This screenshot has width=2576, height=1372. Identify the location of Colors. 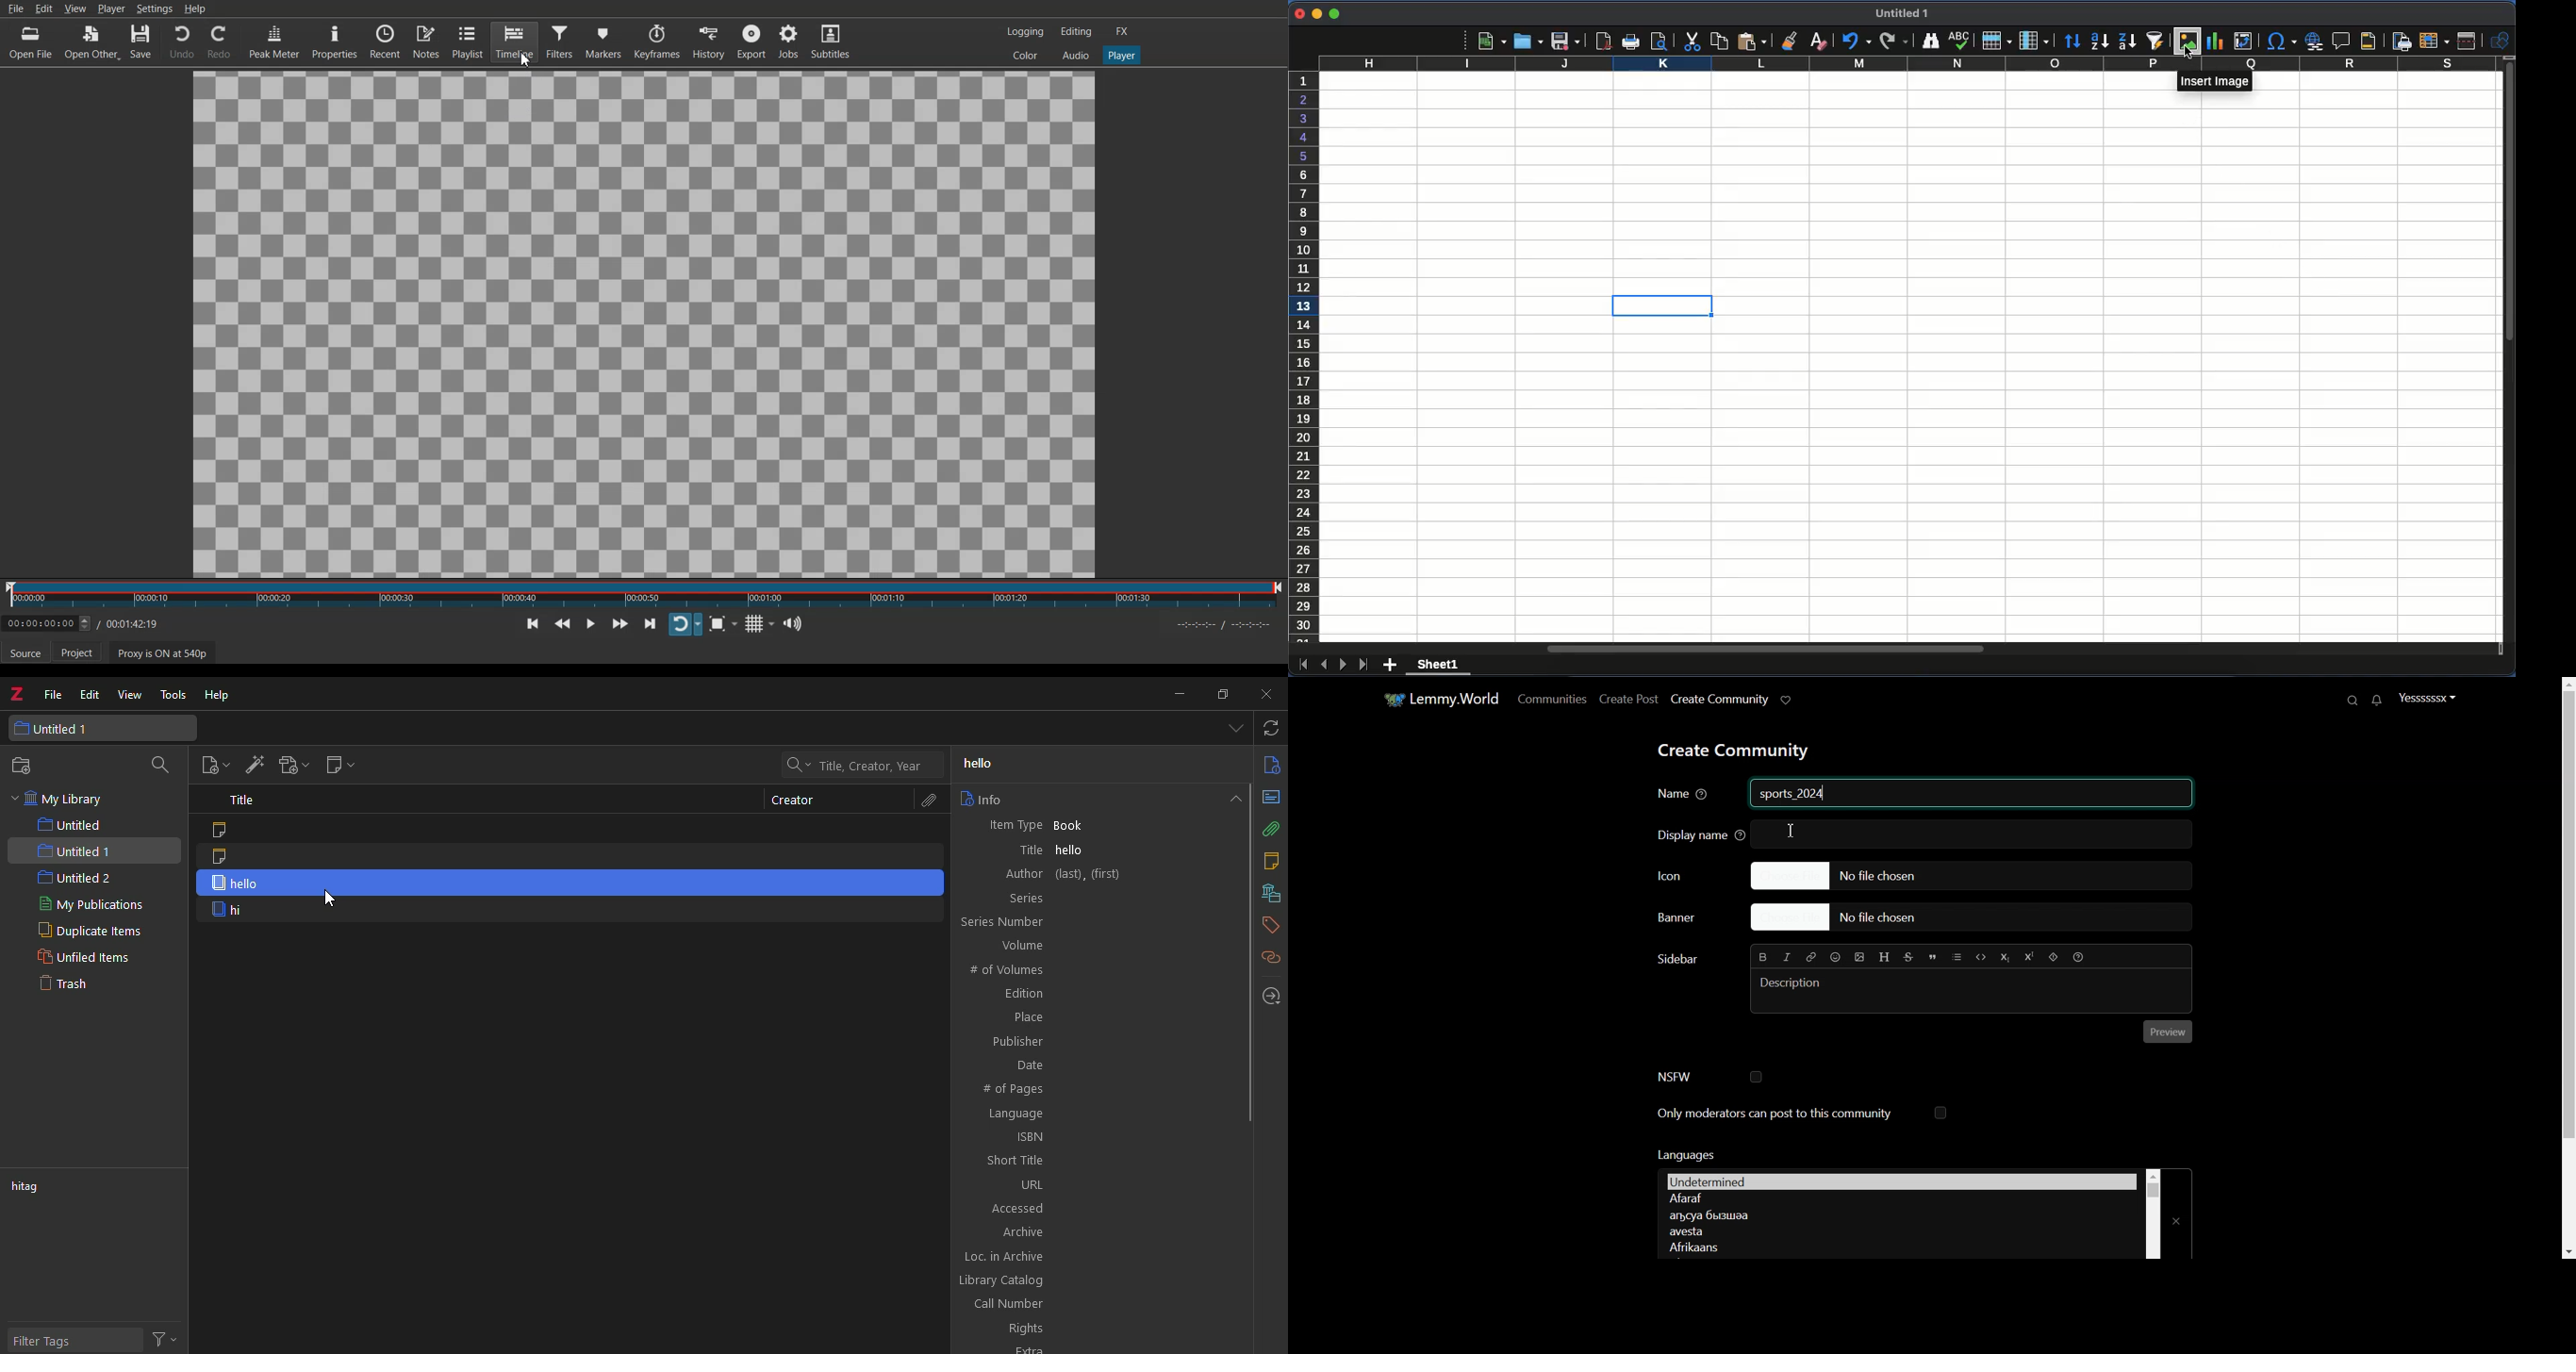
(1025, 54).